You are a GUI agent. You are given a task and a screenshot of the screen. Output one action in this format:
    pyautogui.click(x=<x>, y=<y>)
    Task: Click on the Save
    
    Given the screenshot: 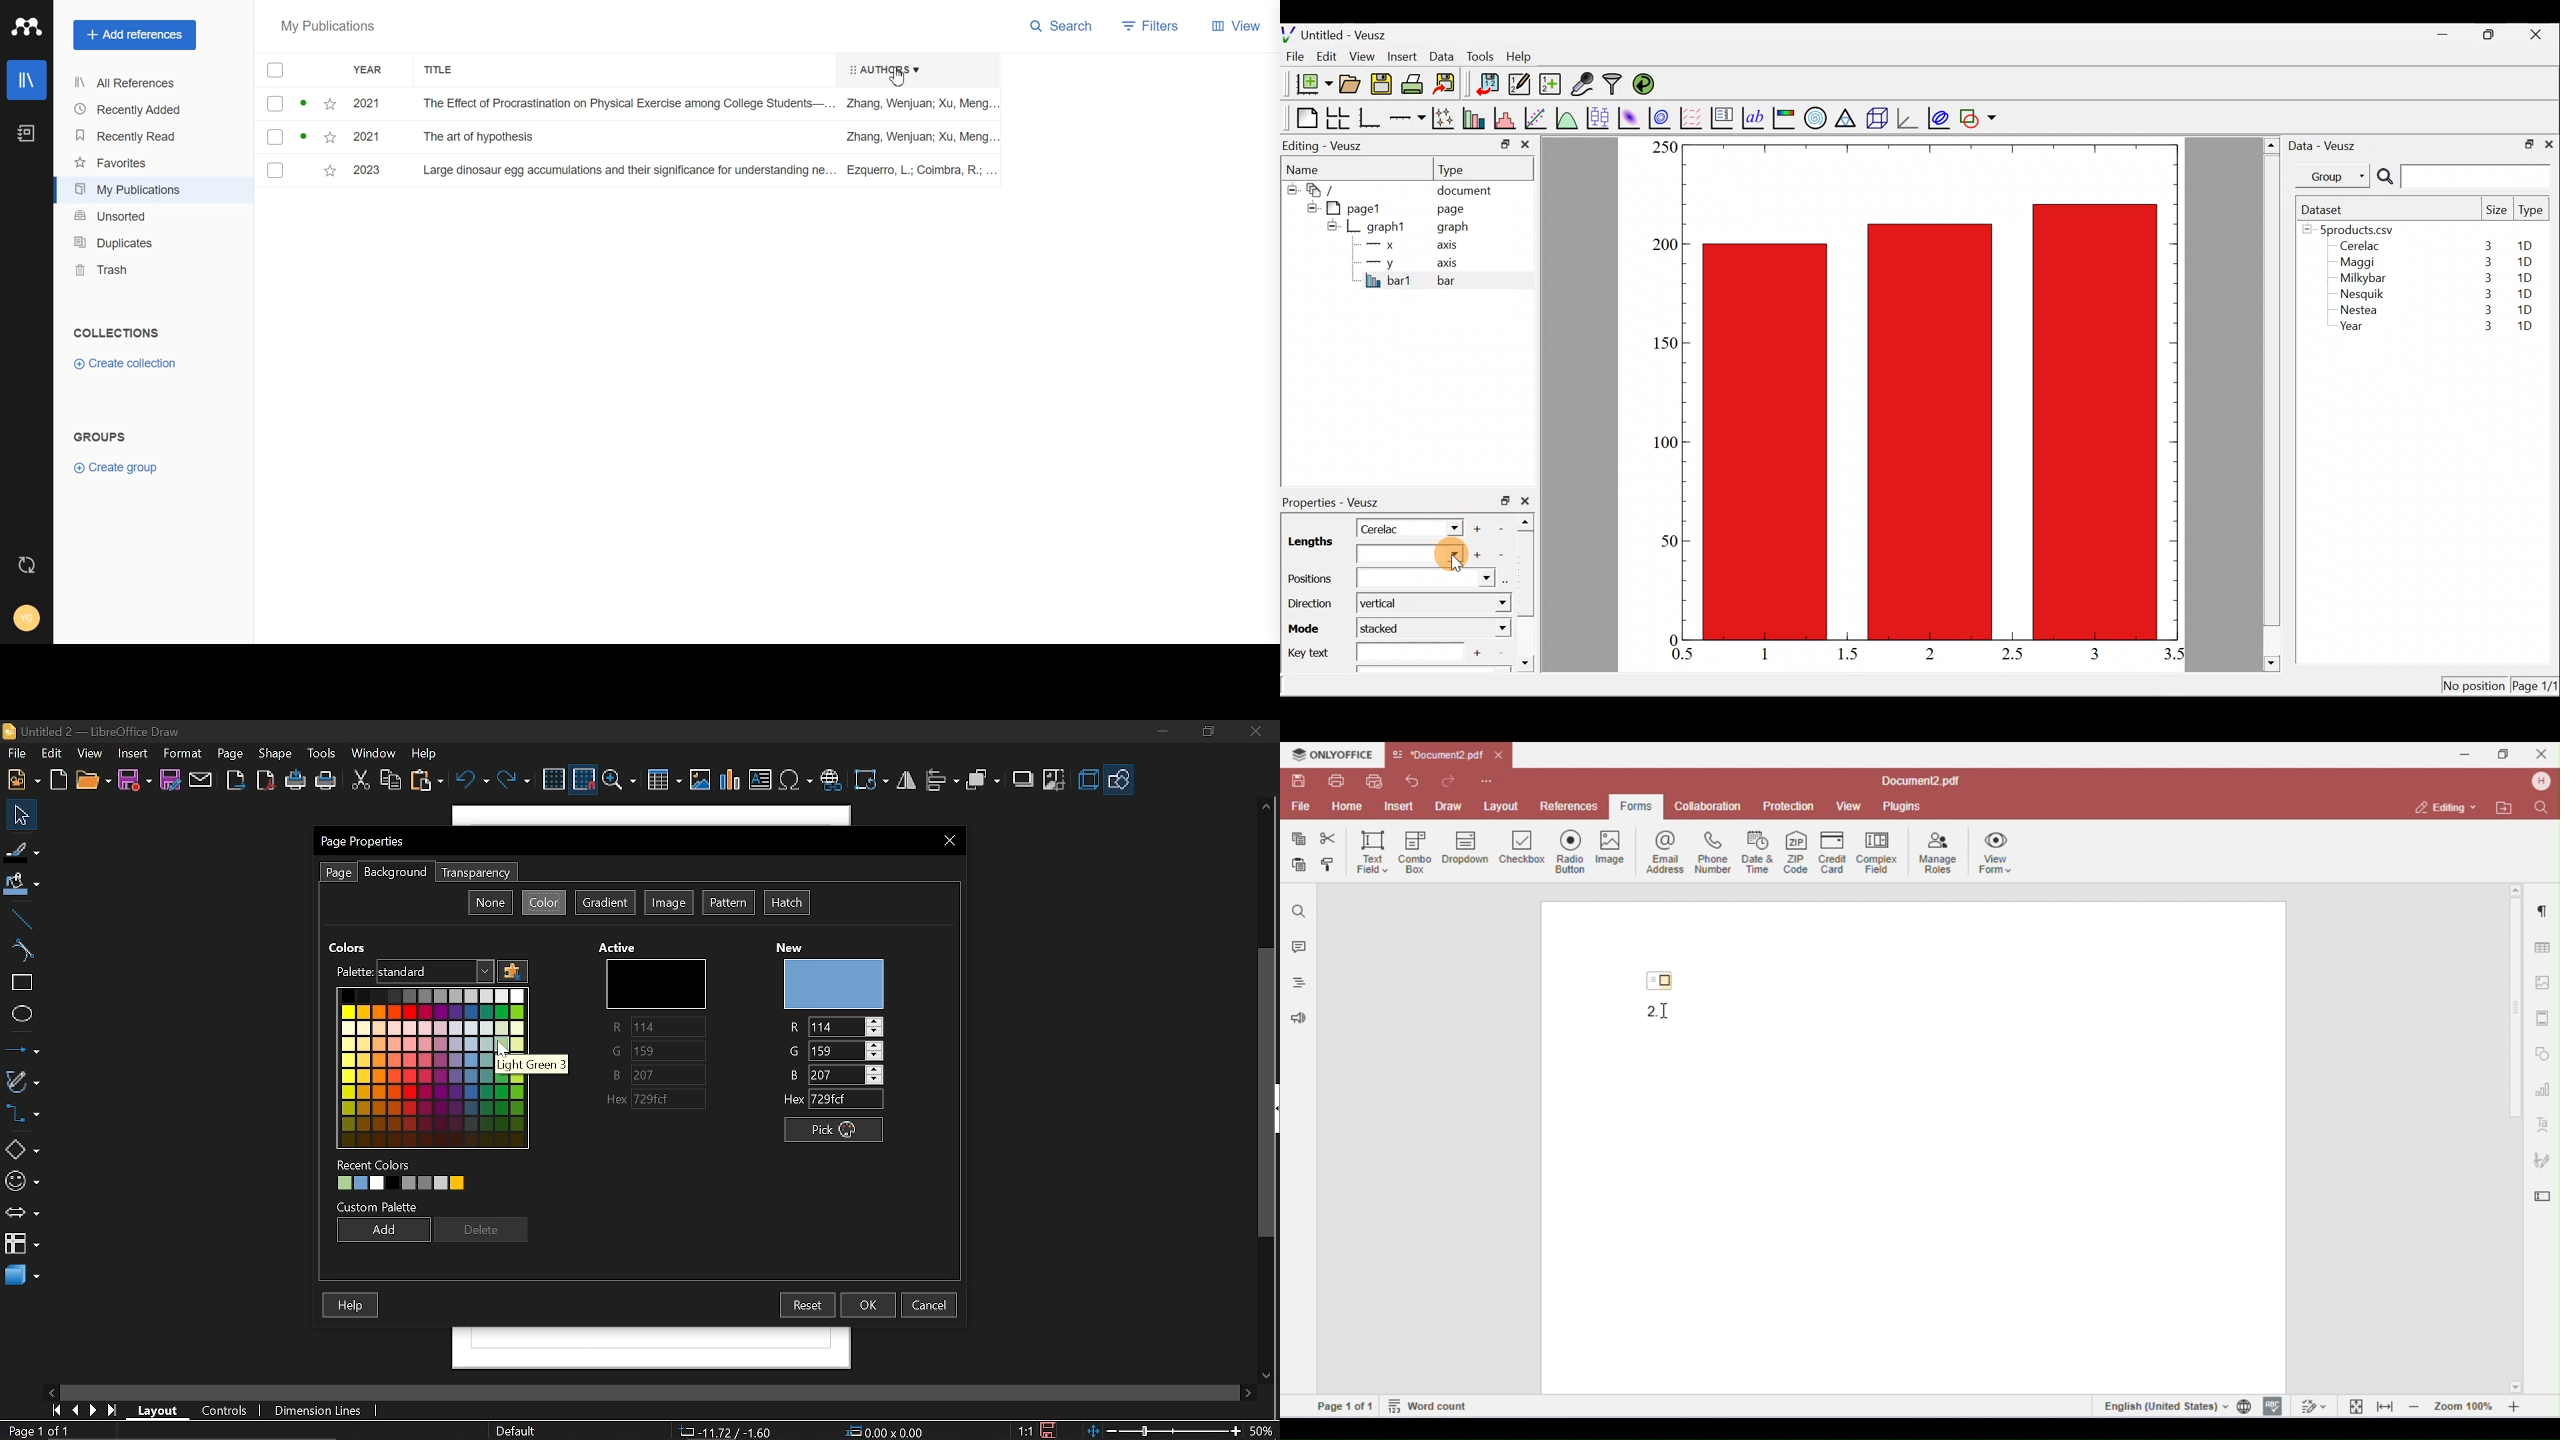 What is the action you would take?
    pyautogui.click(x=1049, y=1430)
    